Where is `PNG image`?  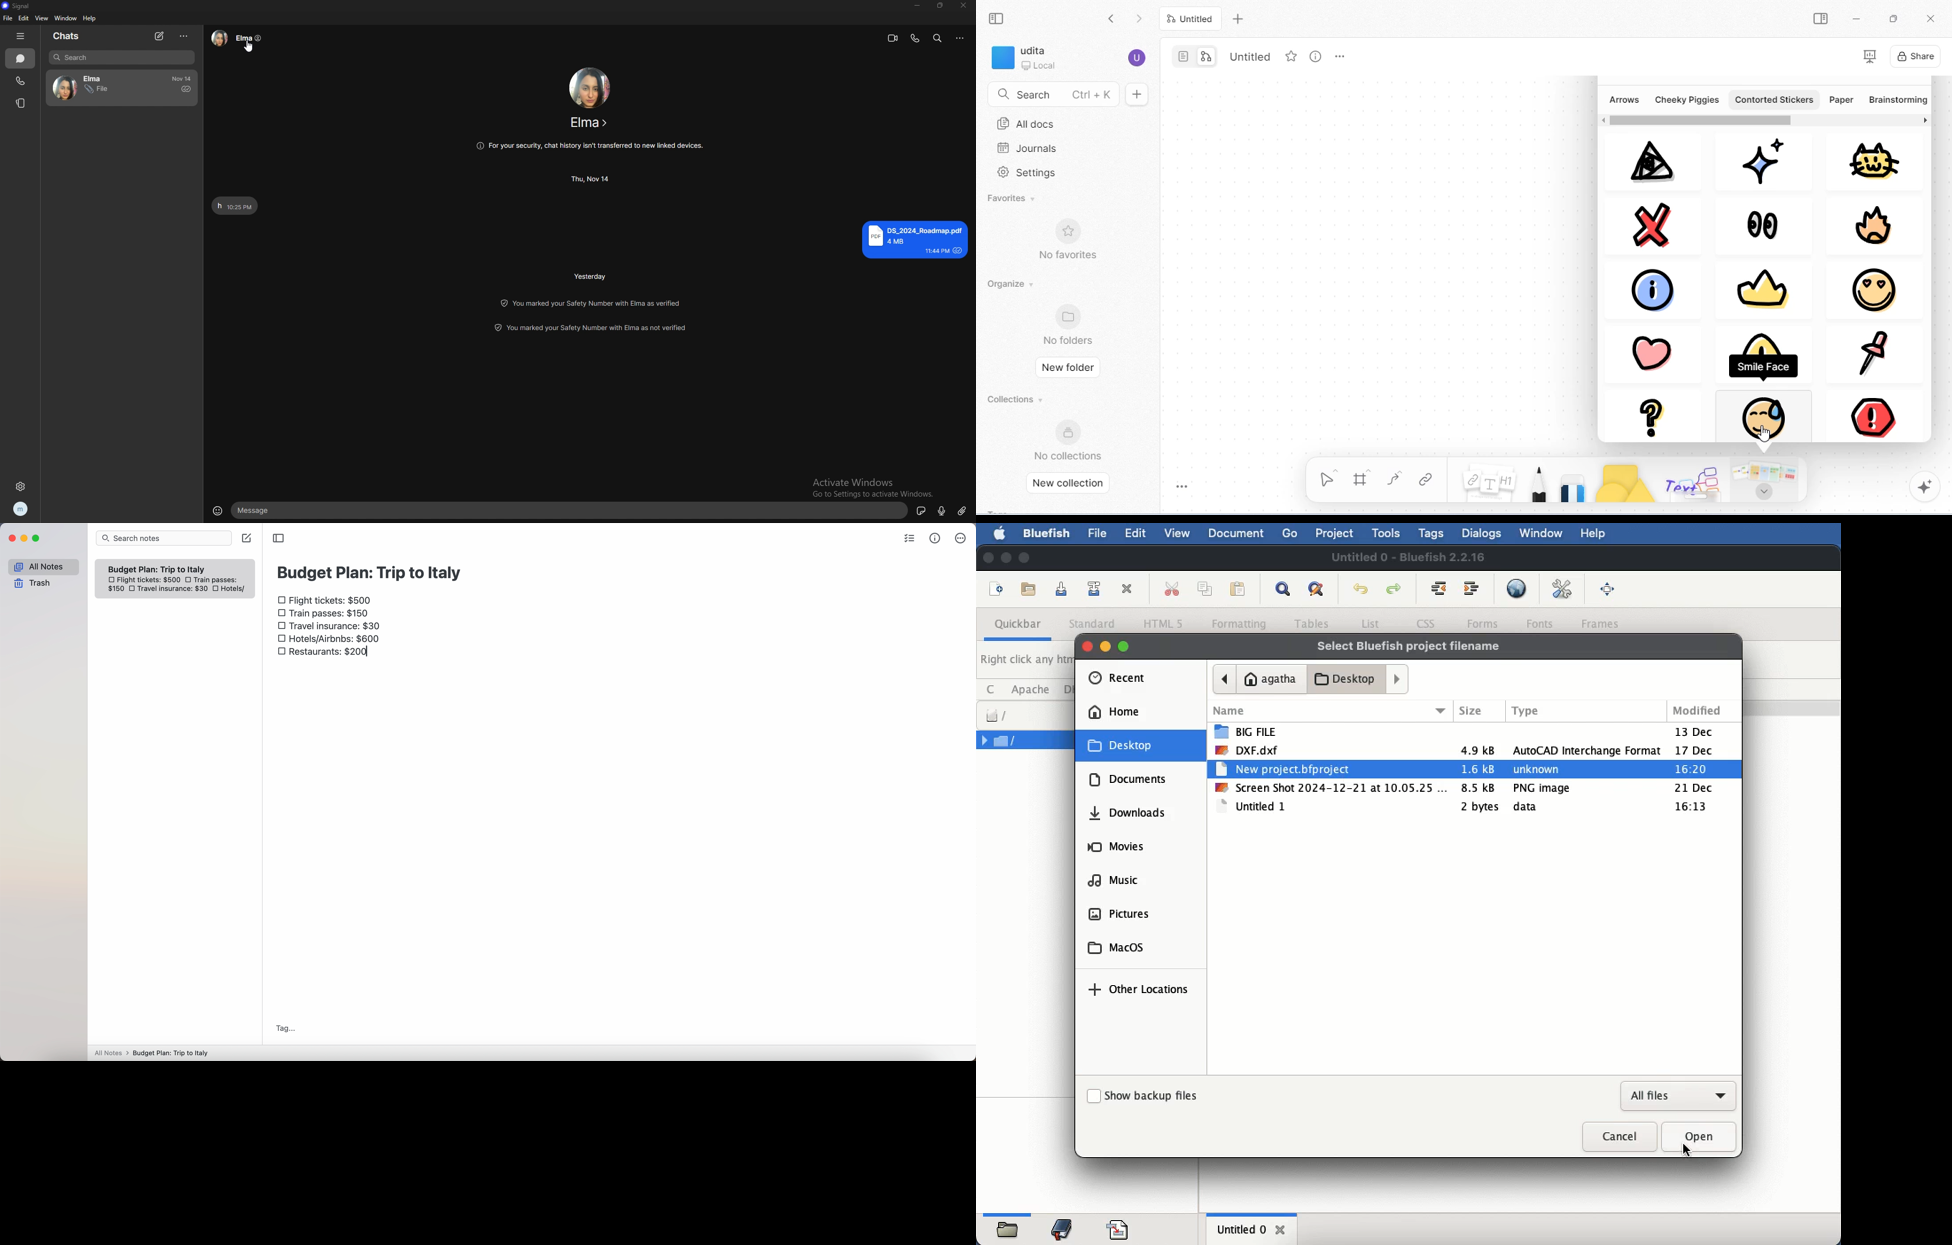
PNG image is located at coordinates (1543, 788).